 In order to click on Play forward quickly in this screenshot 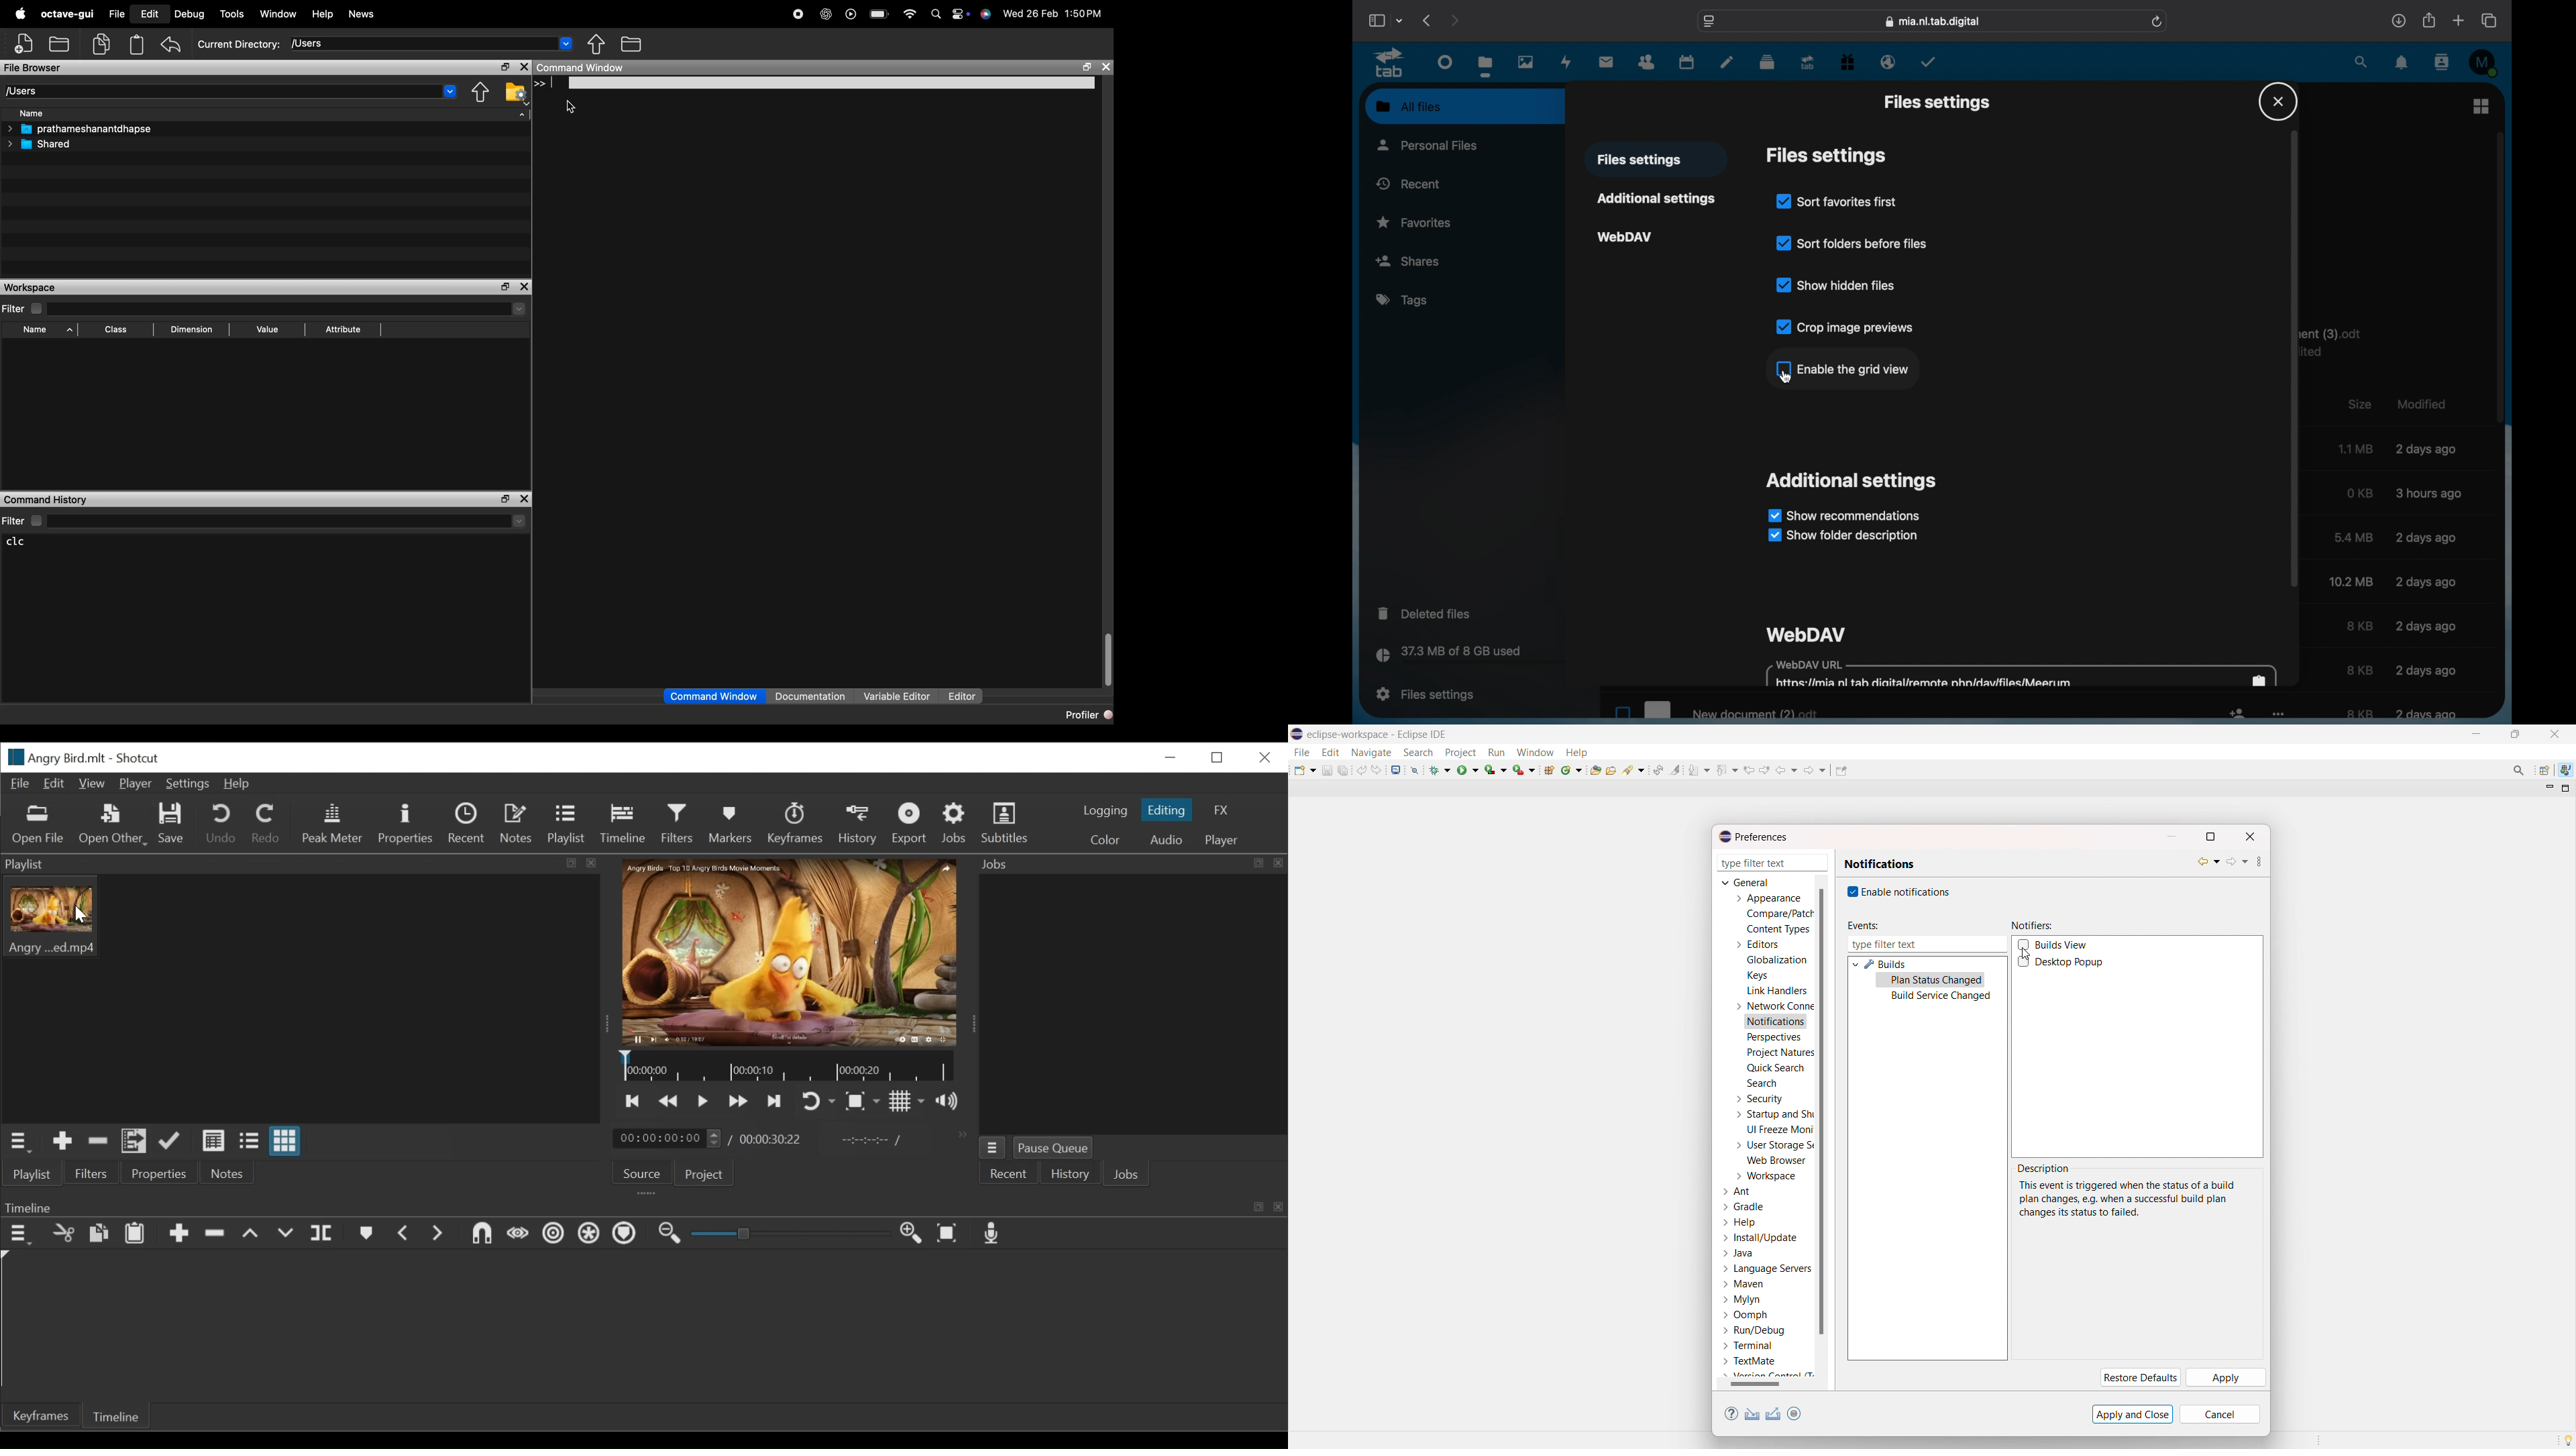, I will do `click(738, 1101)`.